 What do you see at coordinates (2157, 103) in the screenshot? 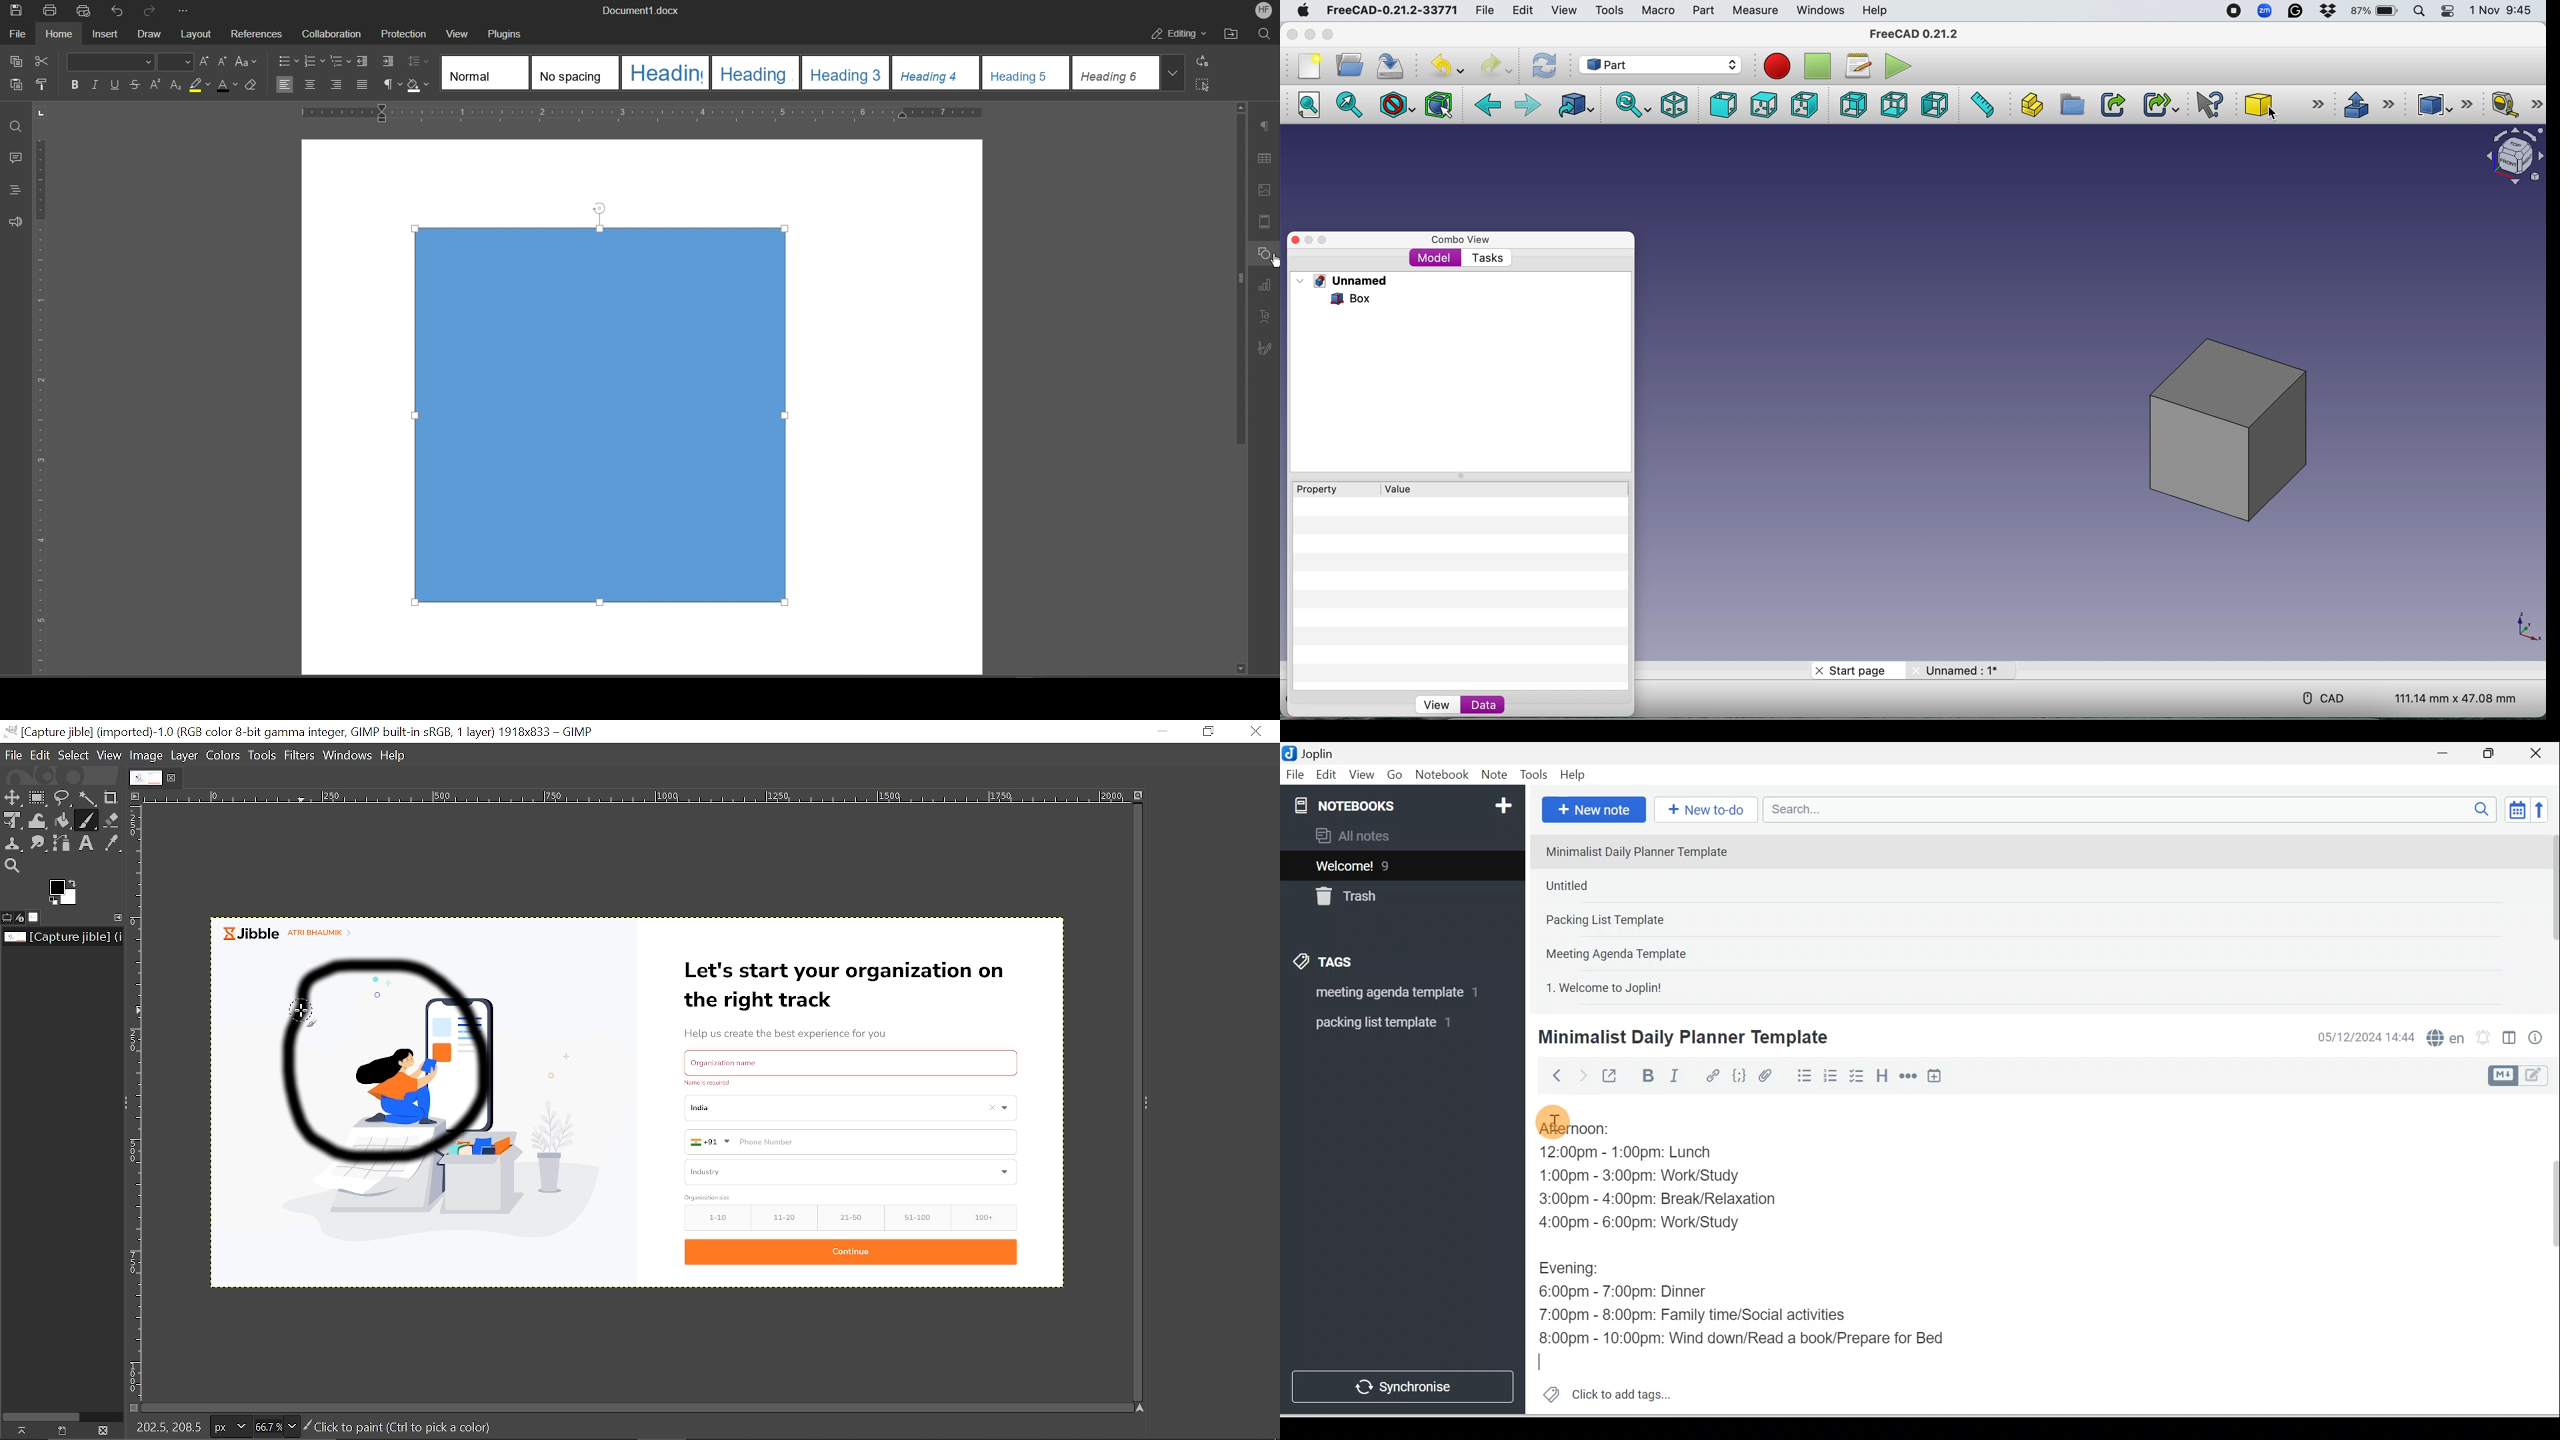
I see `Make sub link` at bounding box center [2157, 103].